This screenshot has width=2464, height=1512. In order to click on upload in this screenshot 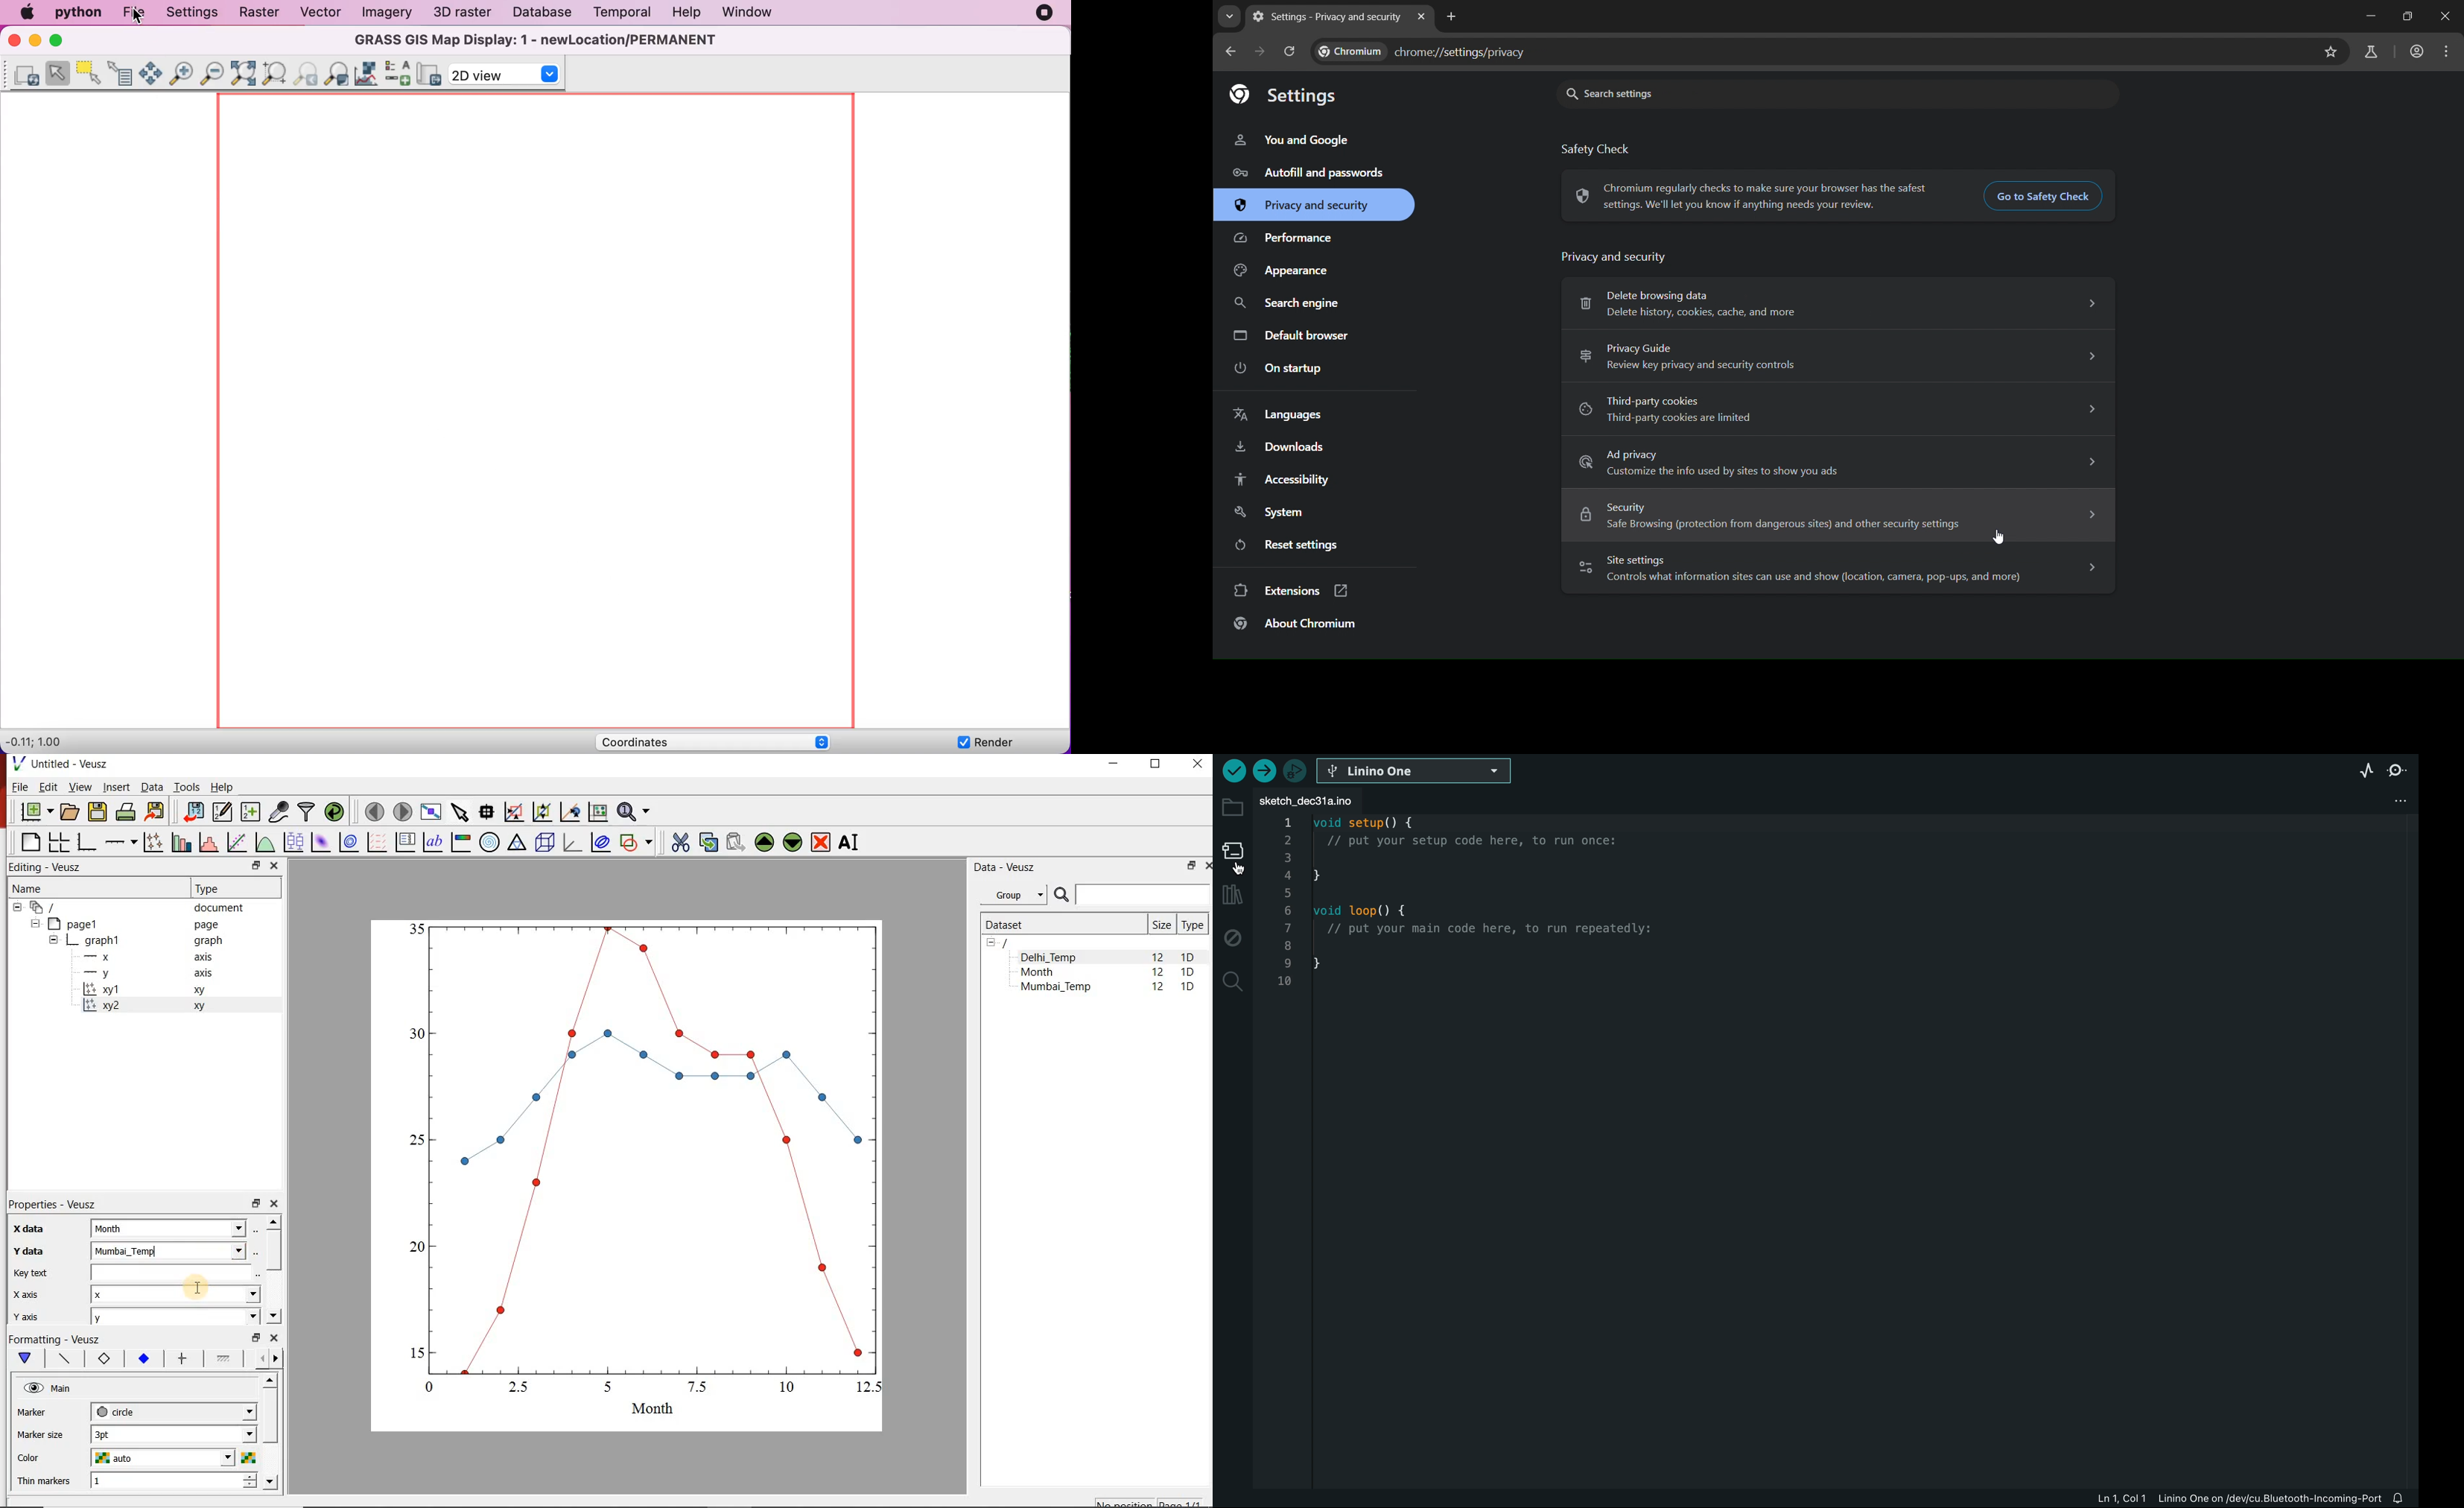, I will do `click(1263, 771)`.